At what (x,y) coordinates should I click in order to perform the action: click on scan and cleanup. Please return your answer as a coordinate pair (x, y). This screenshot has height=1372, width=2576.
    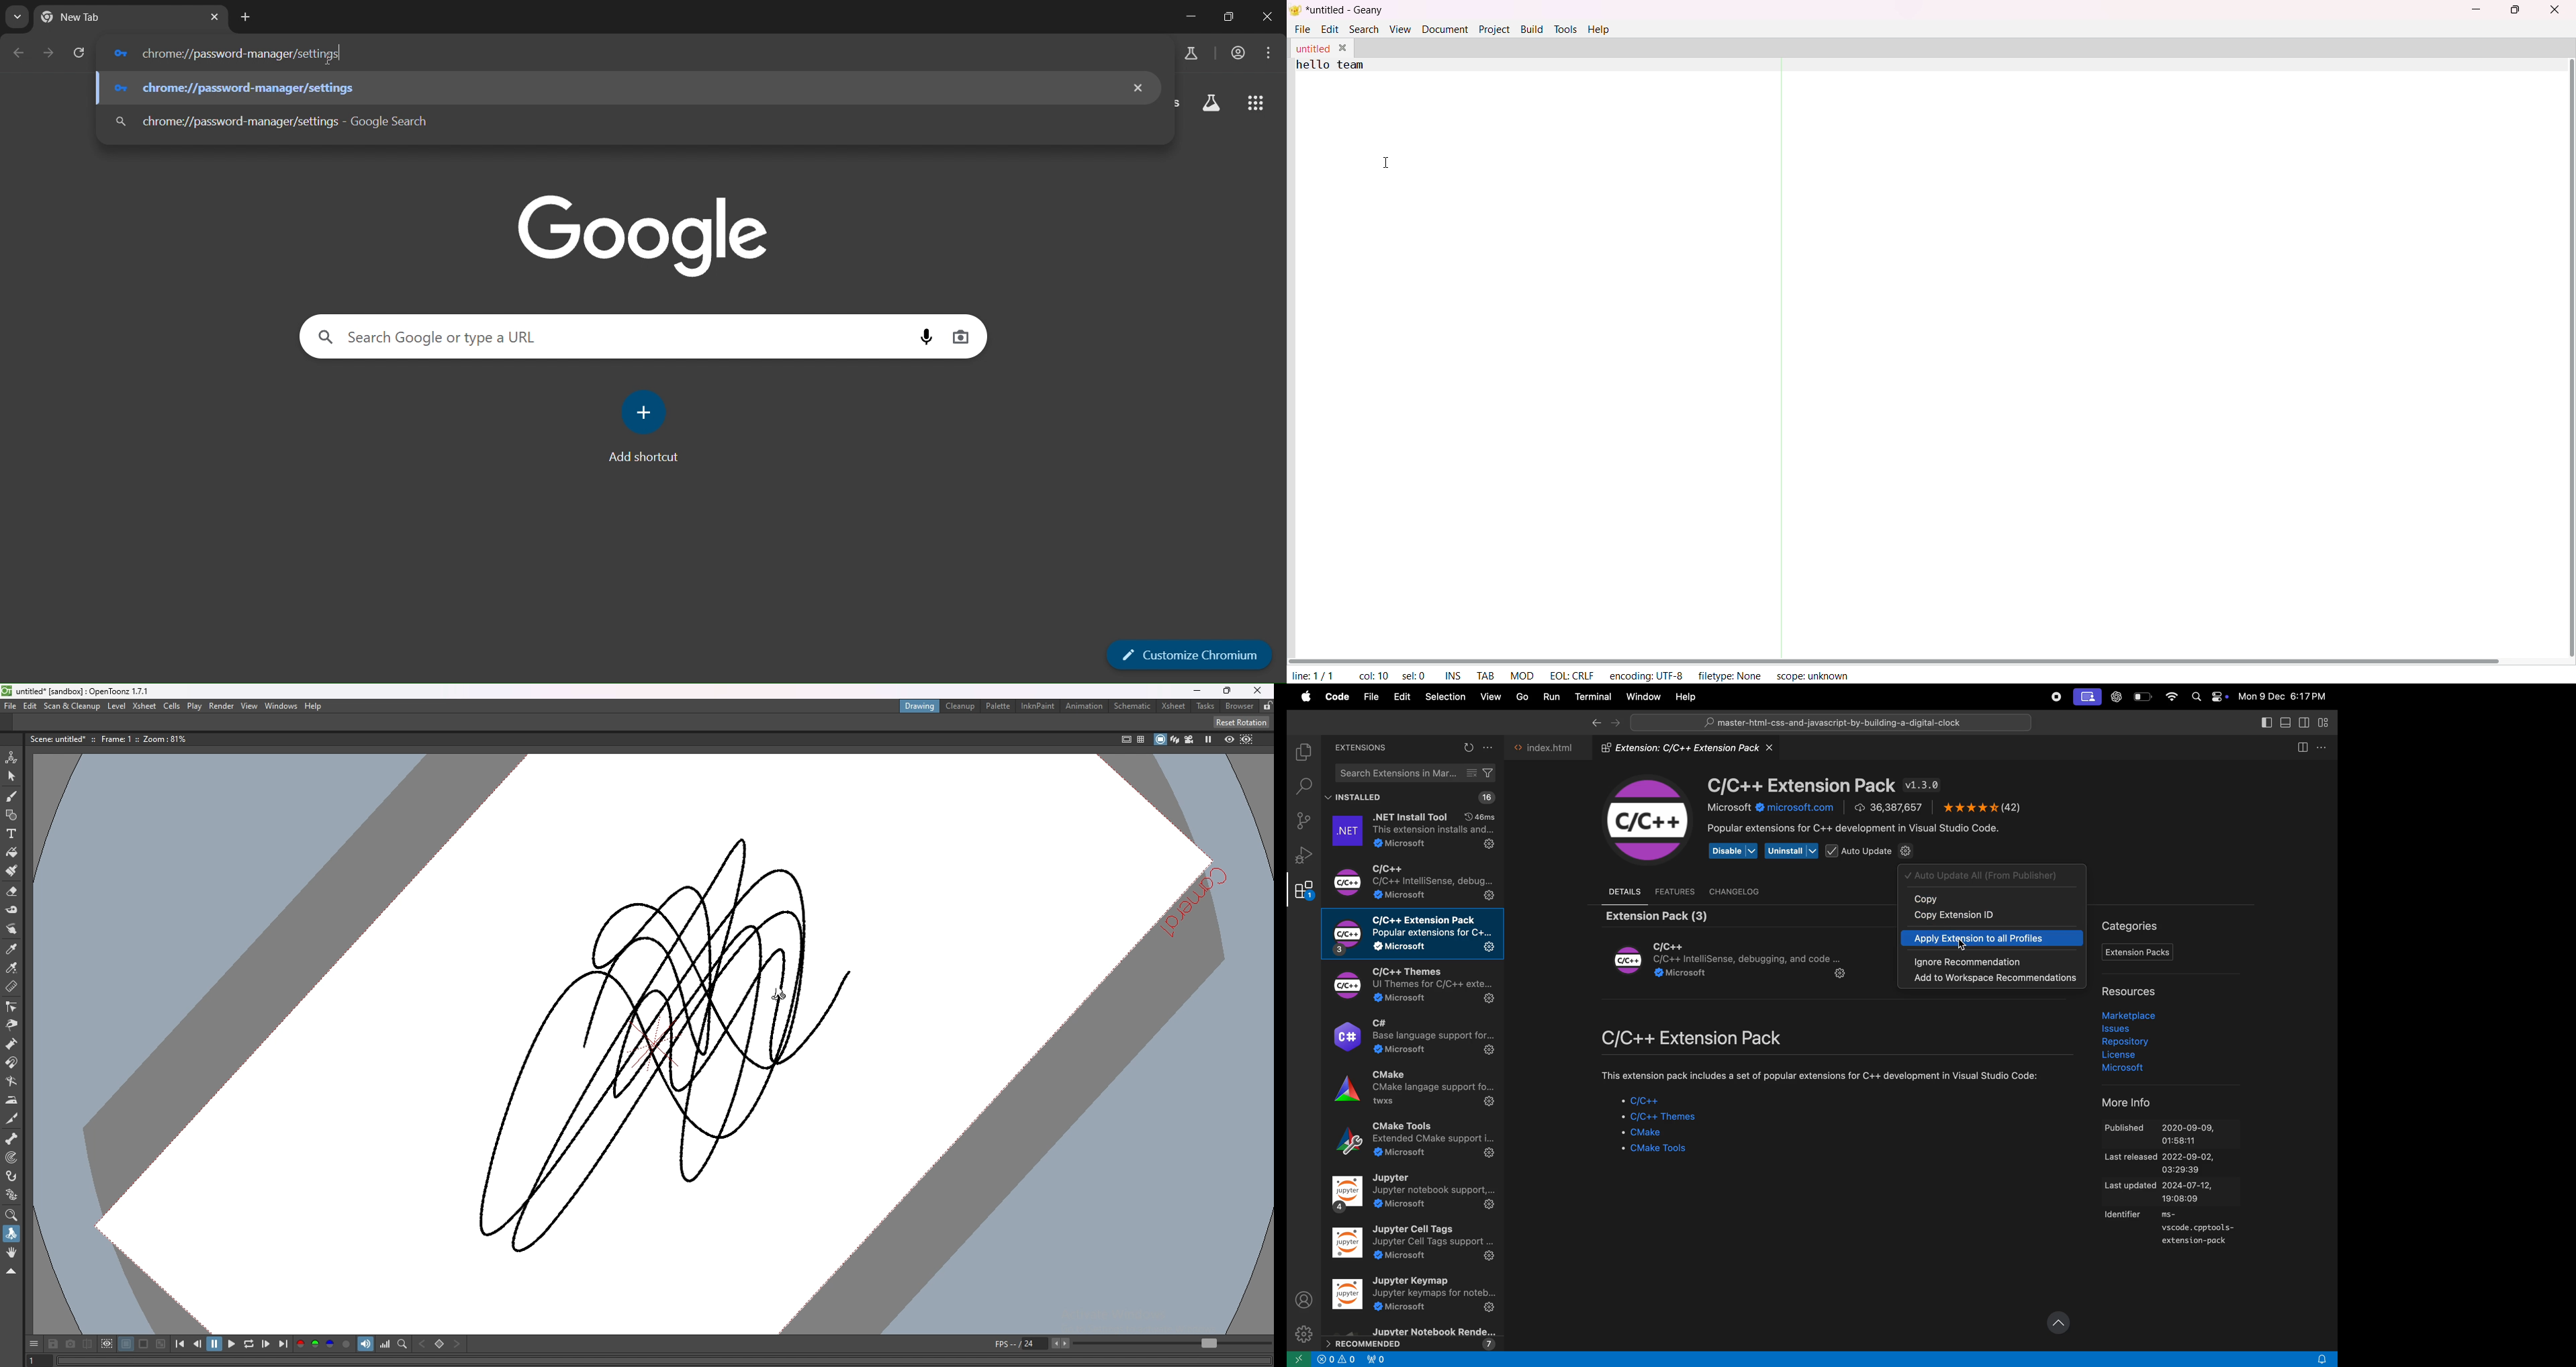
    Looking at the image, I should click on (72, 706).